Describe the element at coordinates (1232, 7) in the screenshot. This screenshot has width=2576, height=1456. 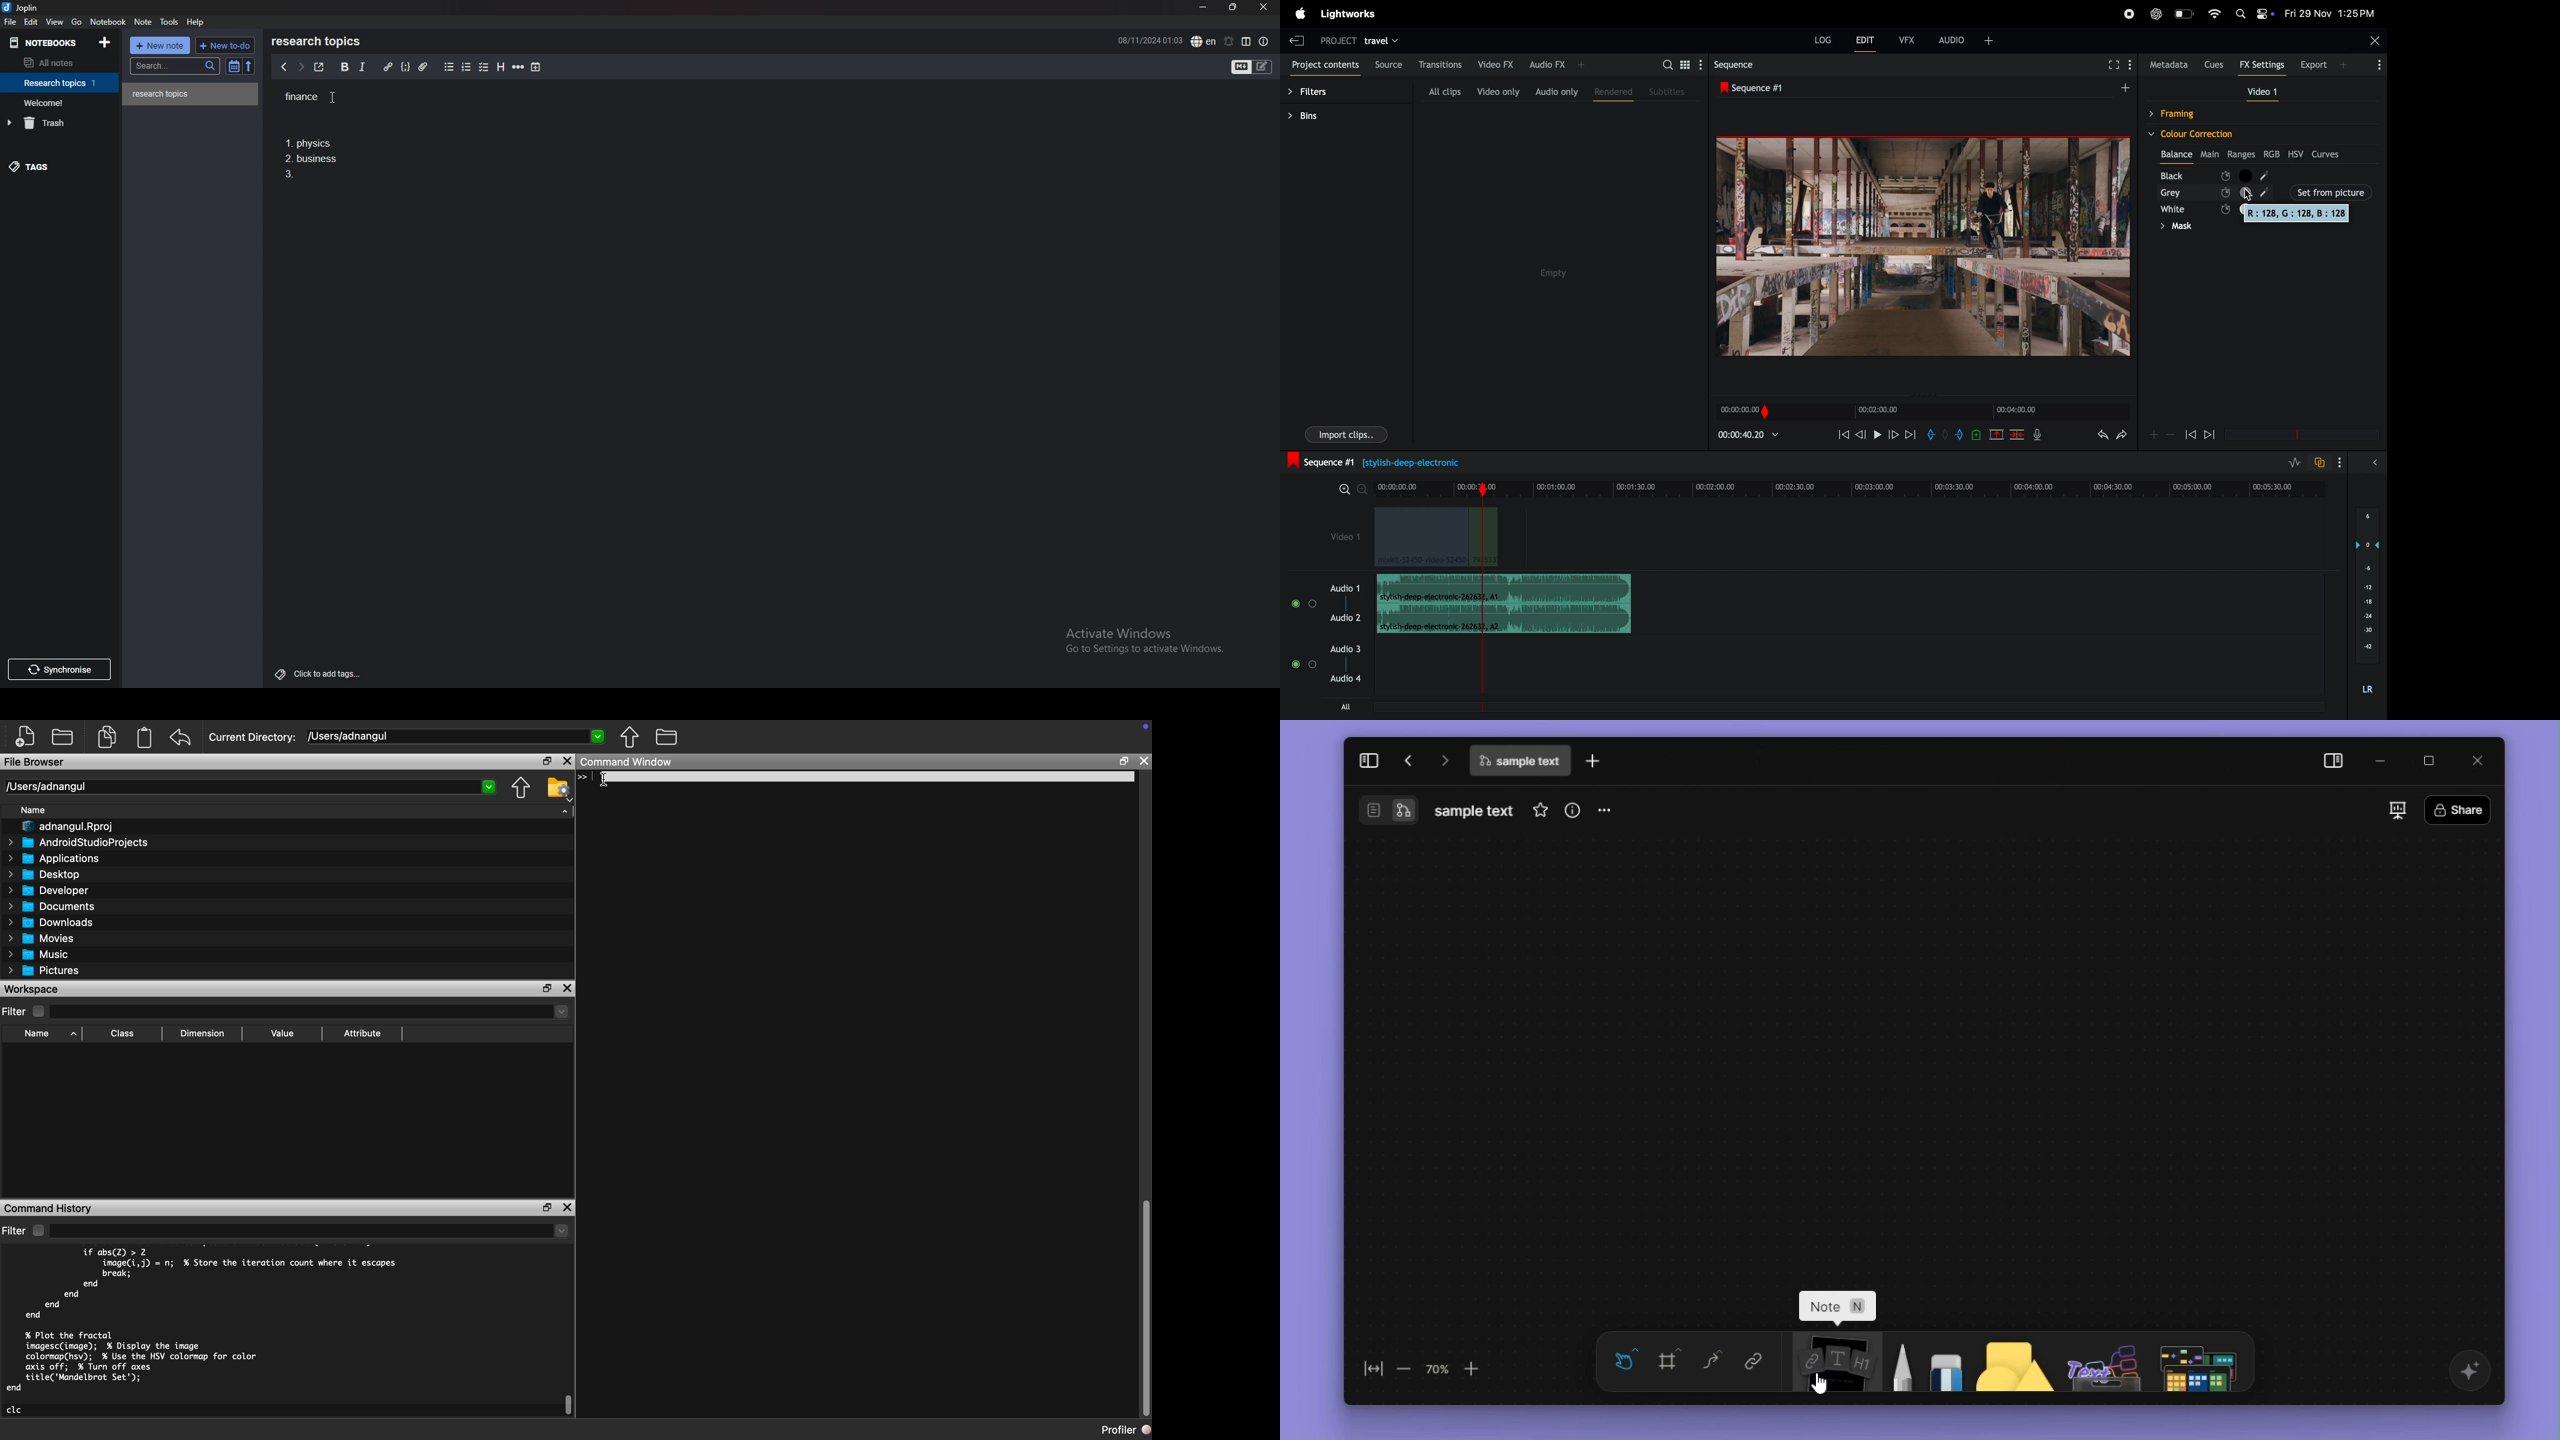
I see `resize` at that location.